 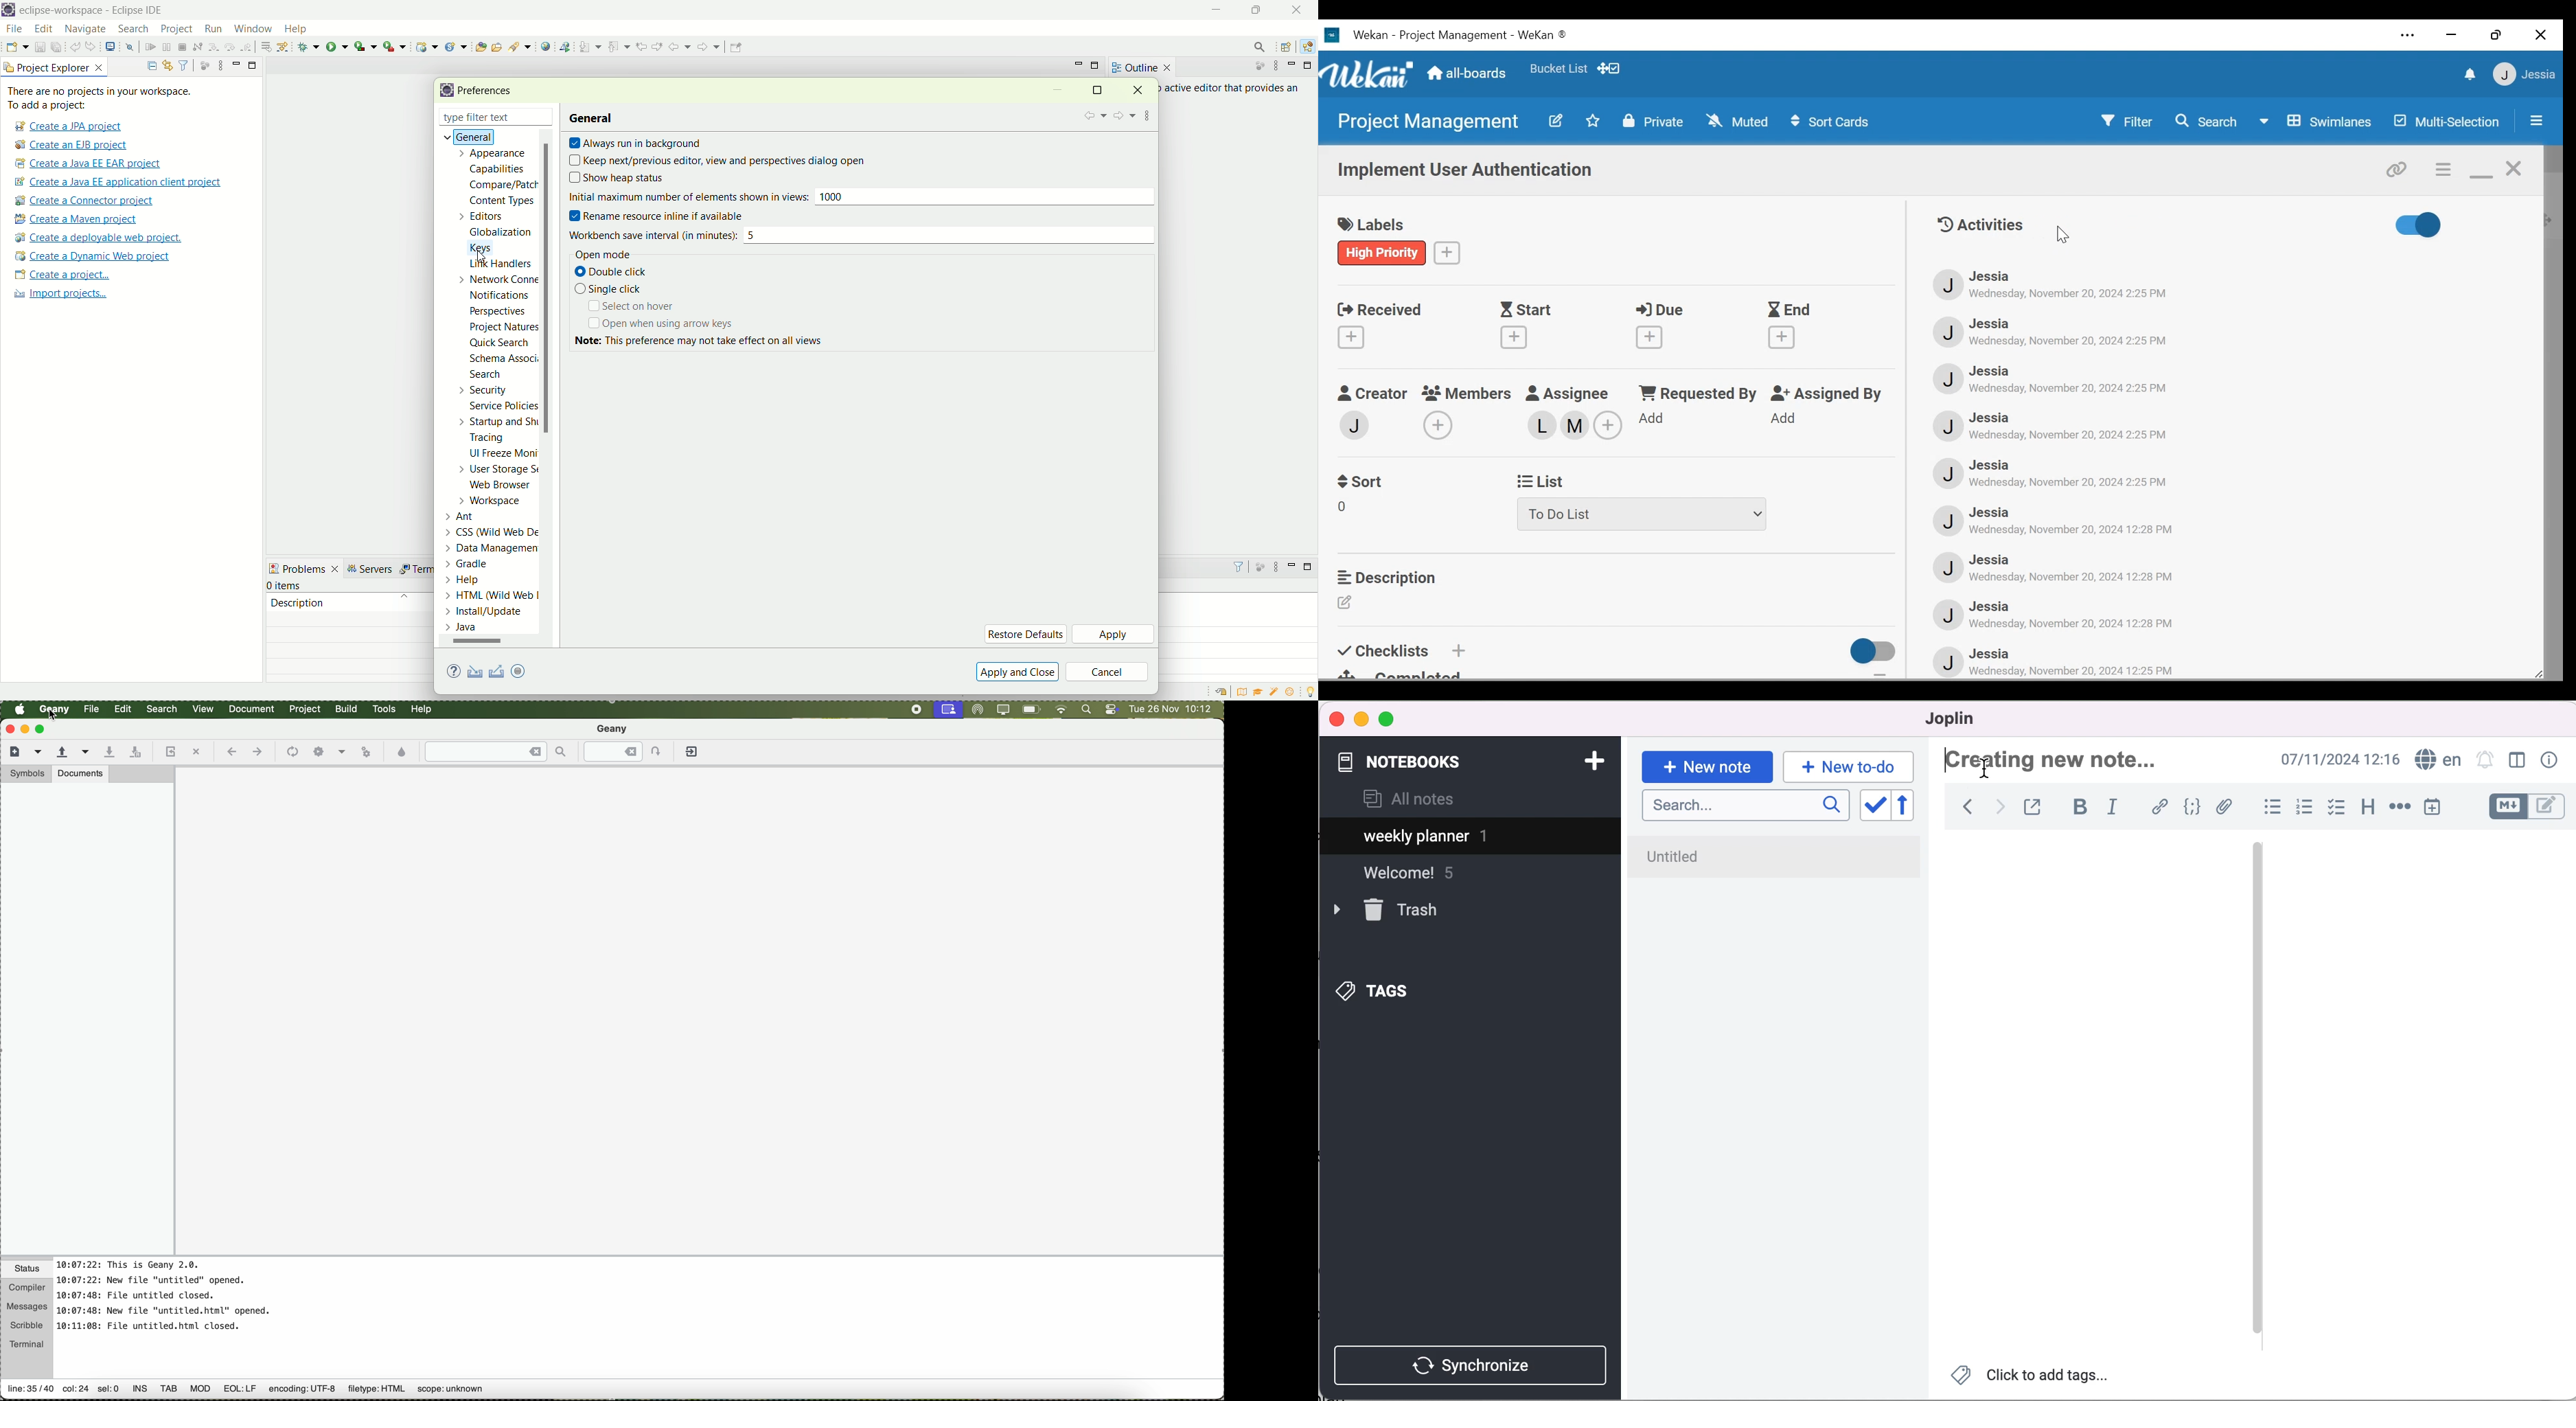 I want to click on bulleted list, so click(x=2270, y=808).